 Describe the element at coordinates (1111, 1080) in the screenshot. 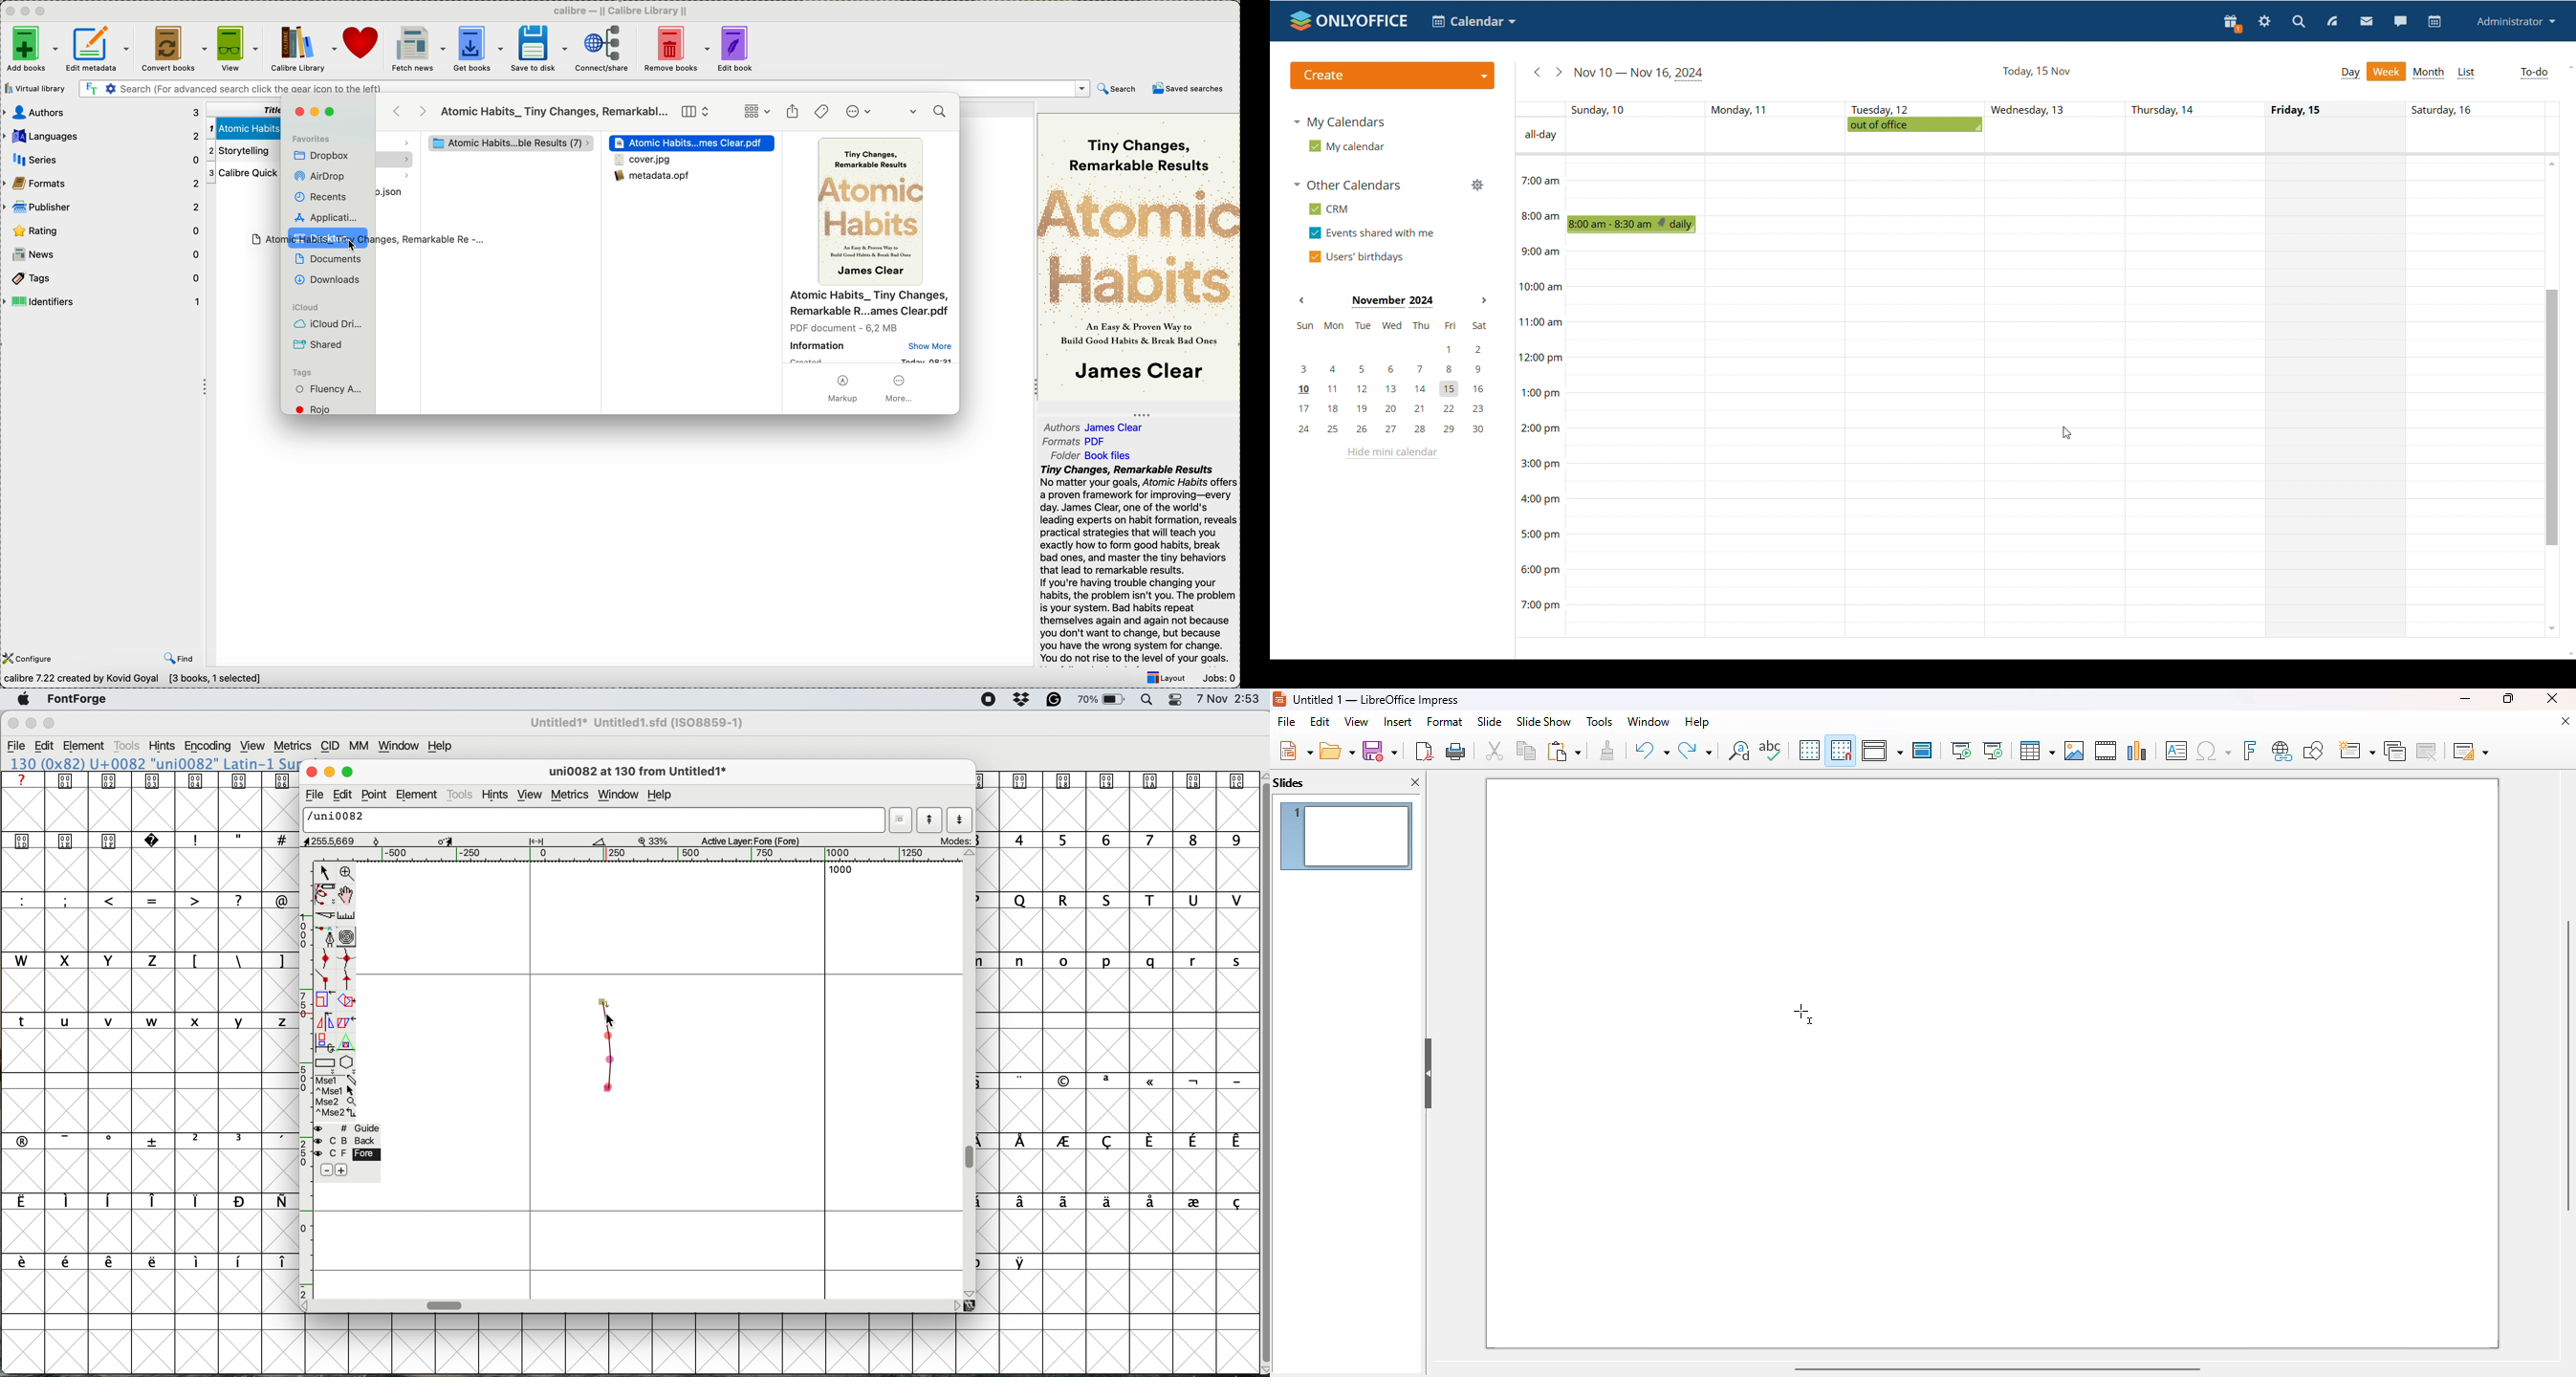

I see `special characters` at that location.